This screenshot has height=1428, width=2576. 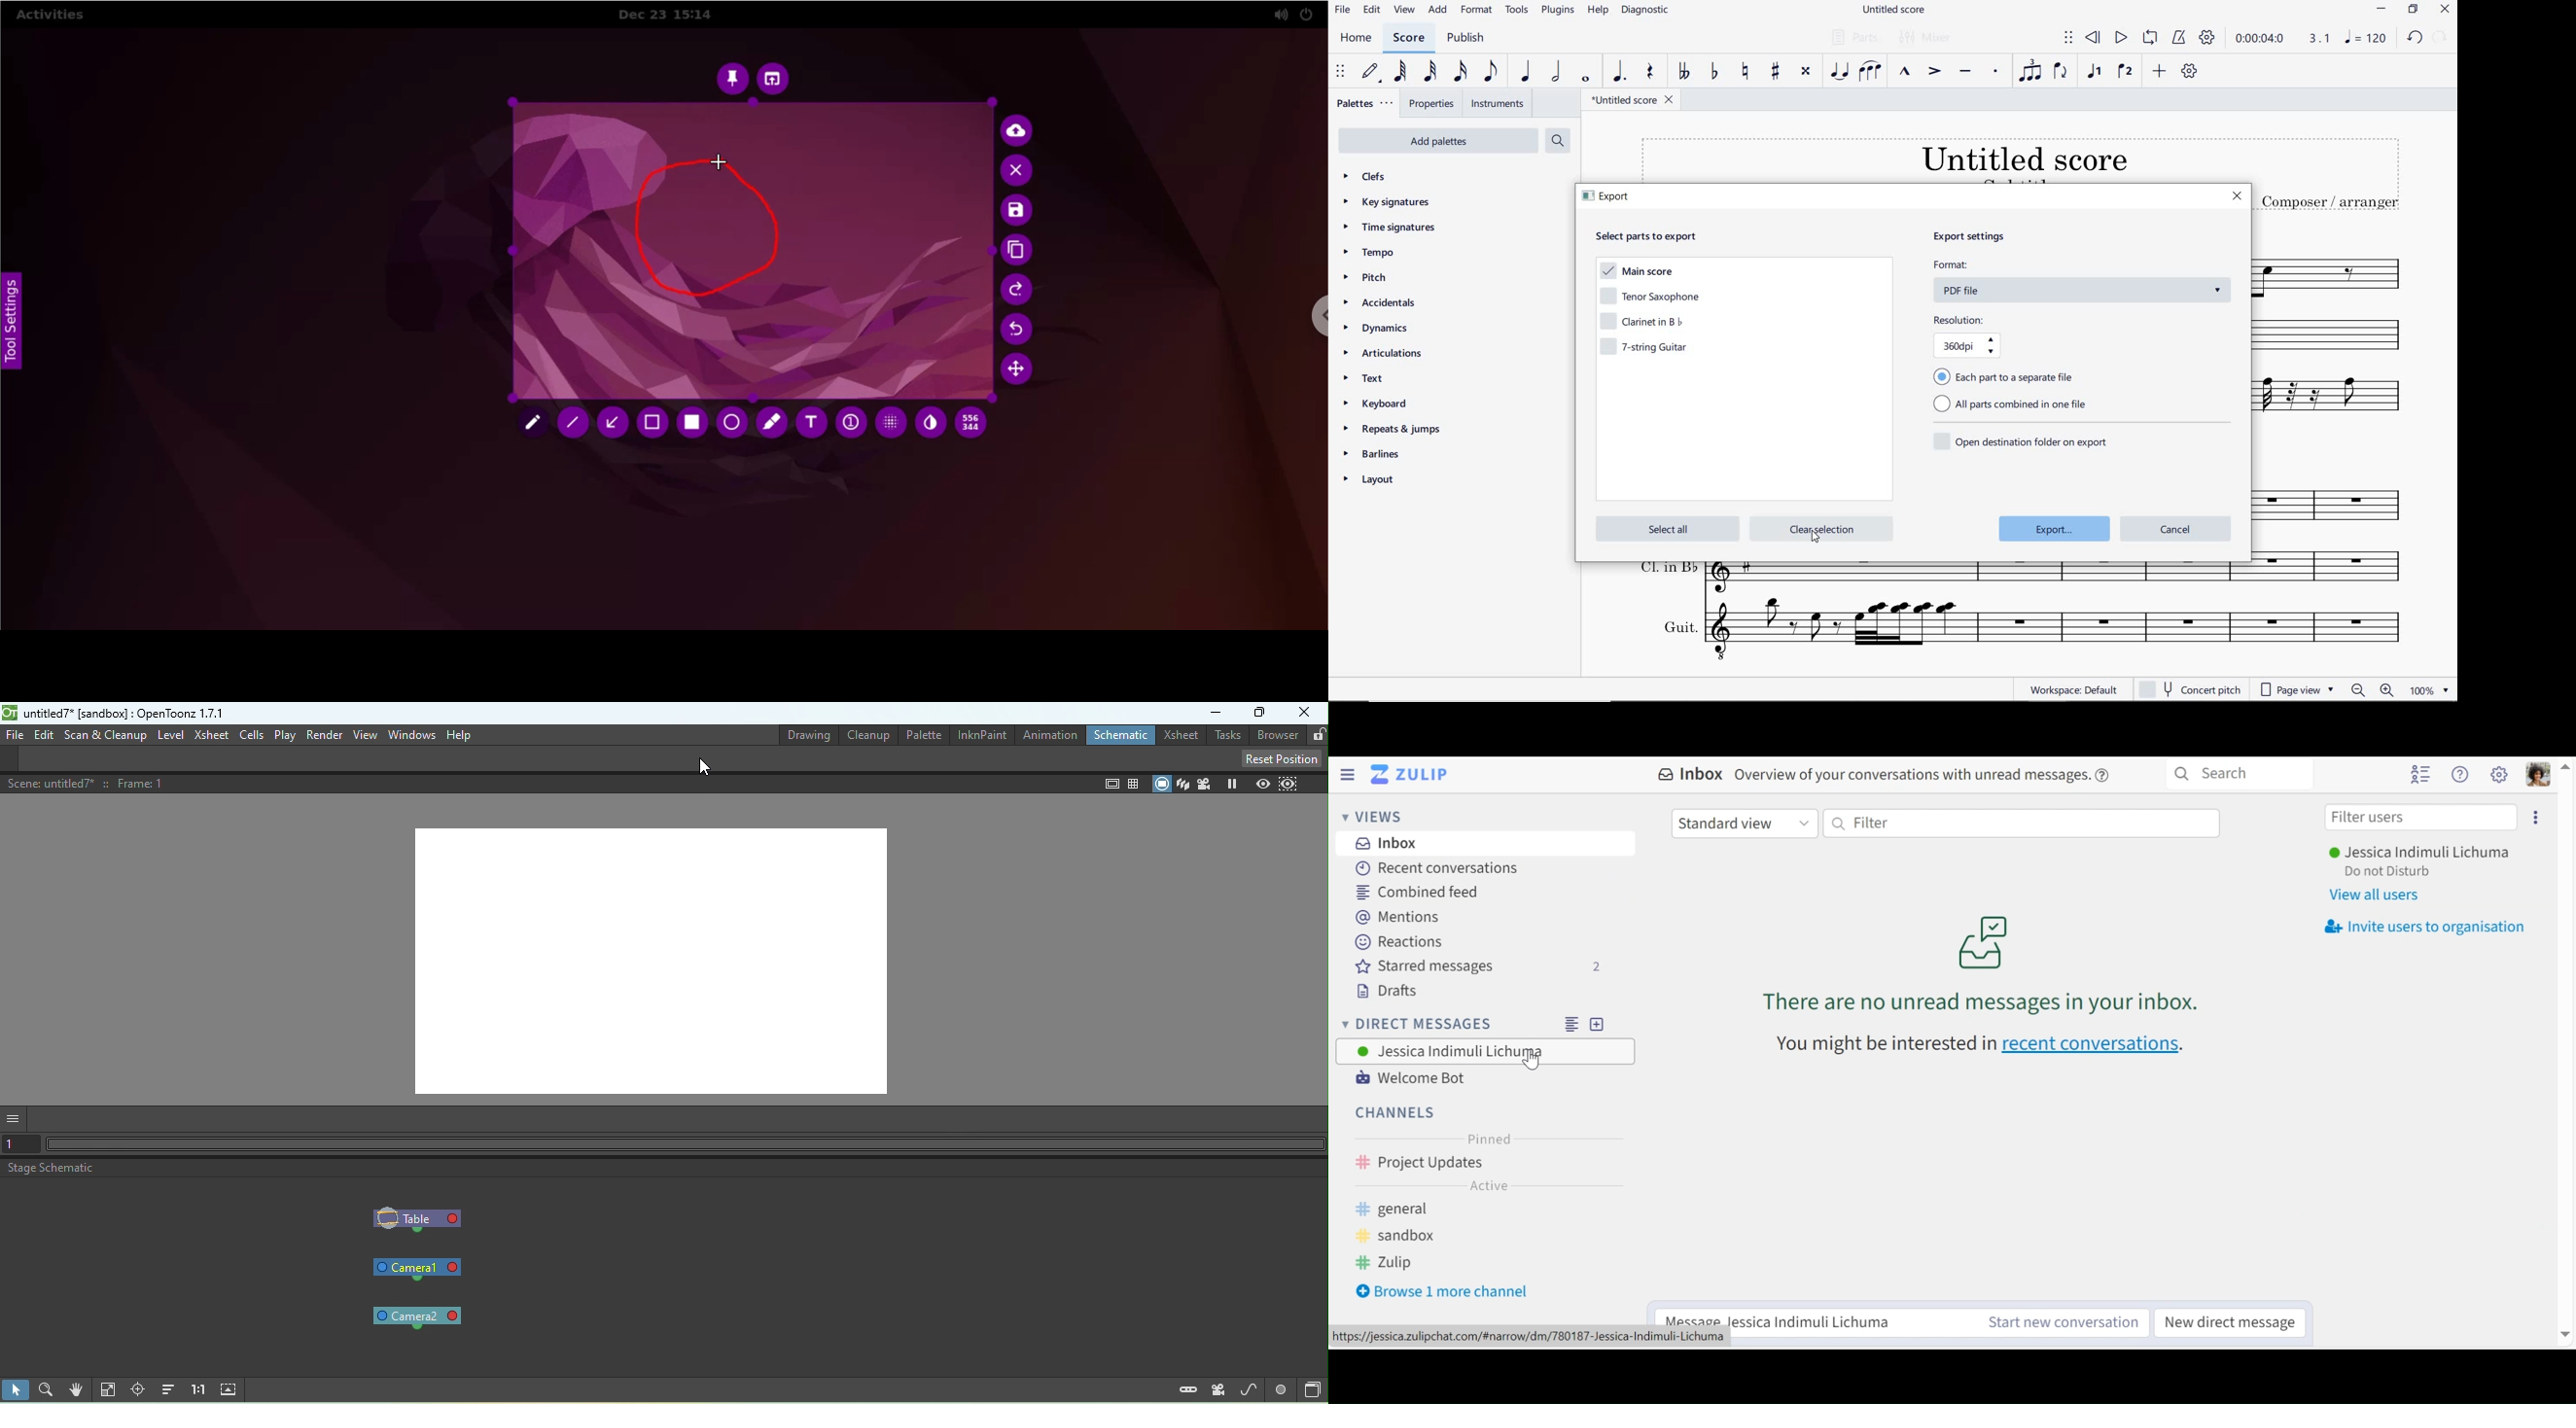 What do you see at coordinates (1528, 1338) in the screenshot?
I see `url` at bounding box center [1528, 1338].